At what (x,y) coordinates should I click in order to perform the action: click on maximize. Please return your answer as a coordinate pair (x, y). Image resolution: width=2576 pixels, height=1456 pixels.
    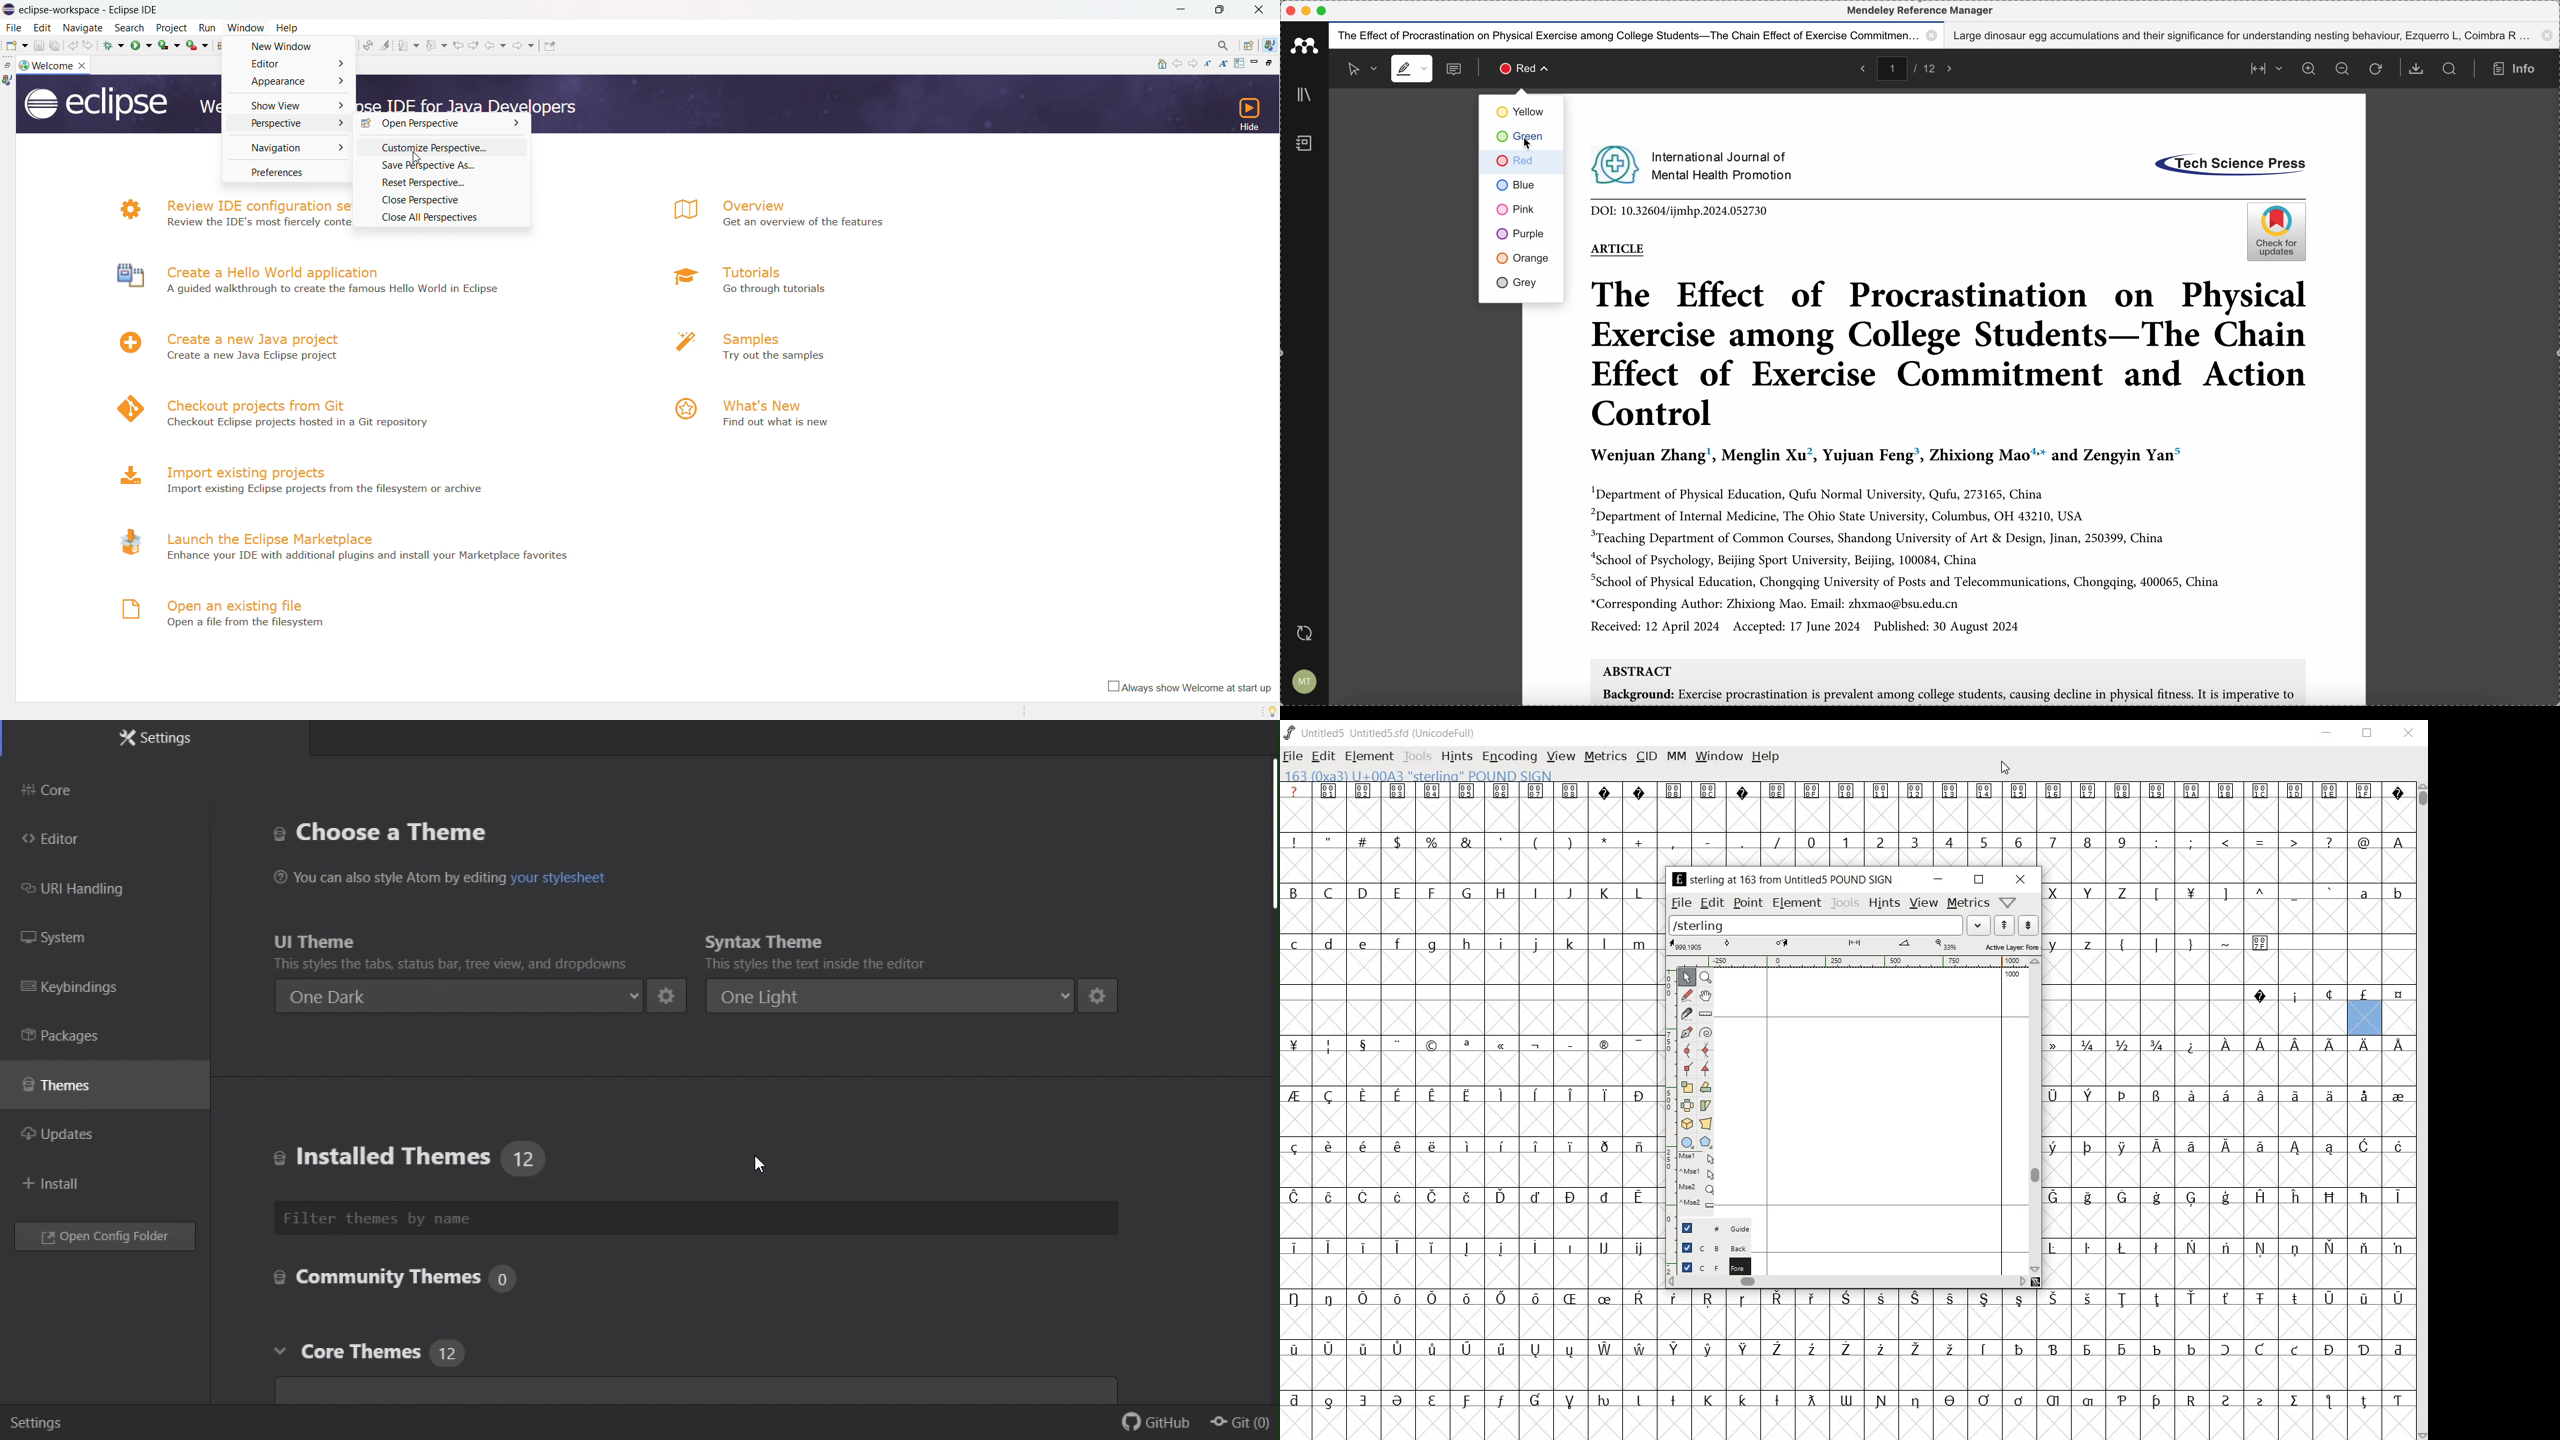
    Looking at the image, I should click on (1323, 11).